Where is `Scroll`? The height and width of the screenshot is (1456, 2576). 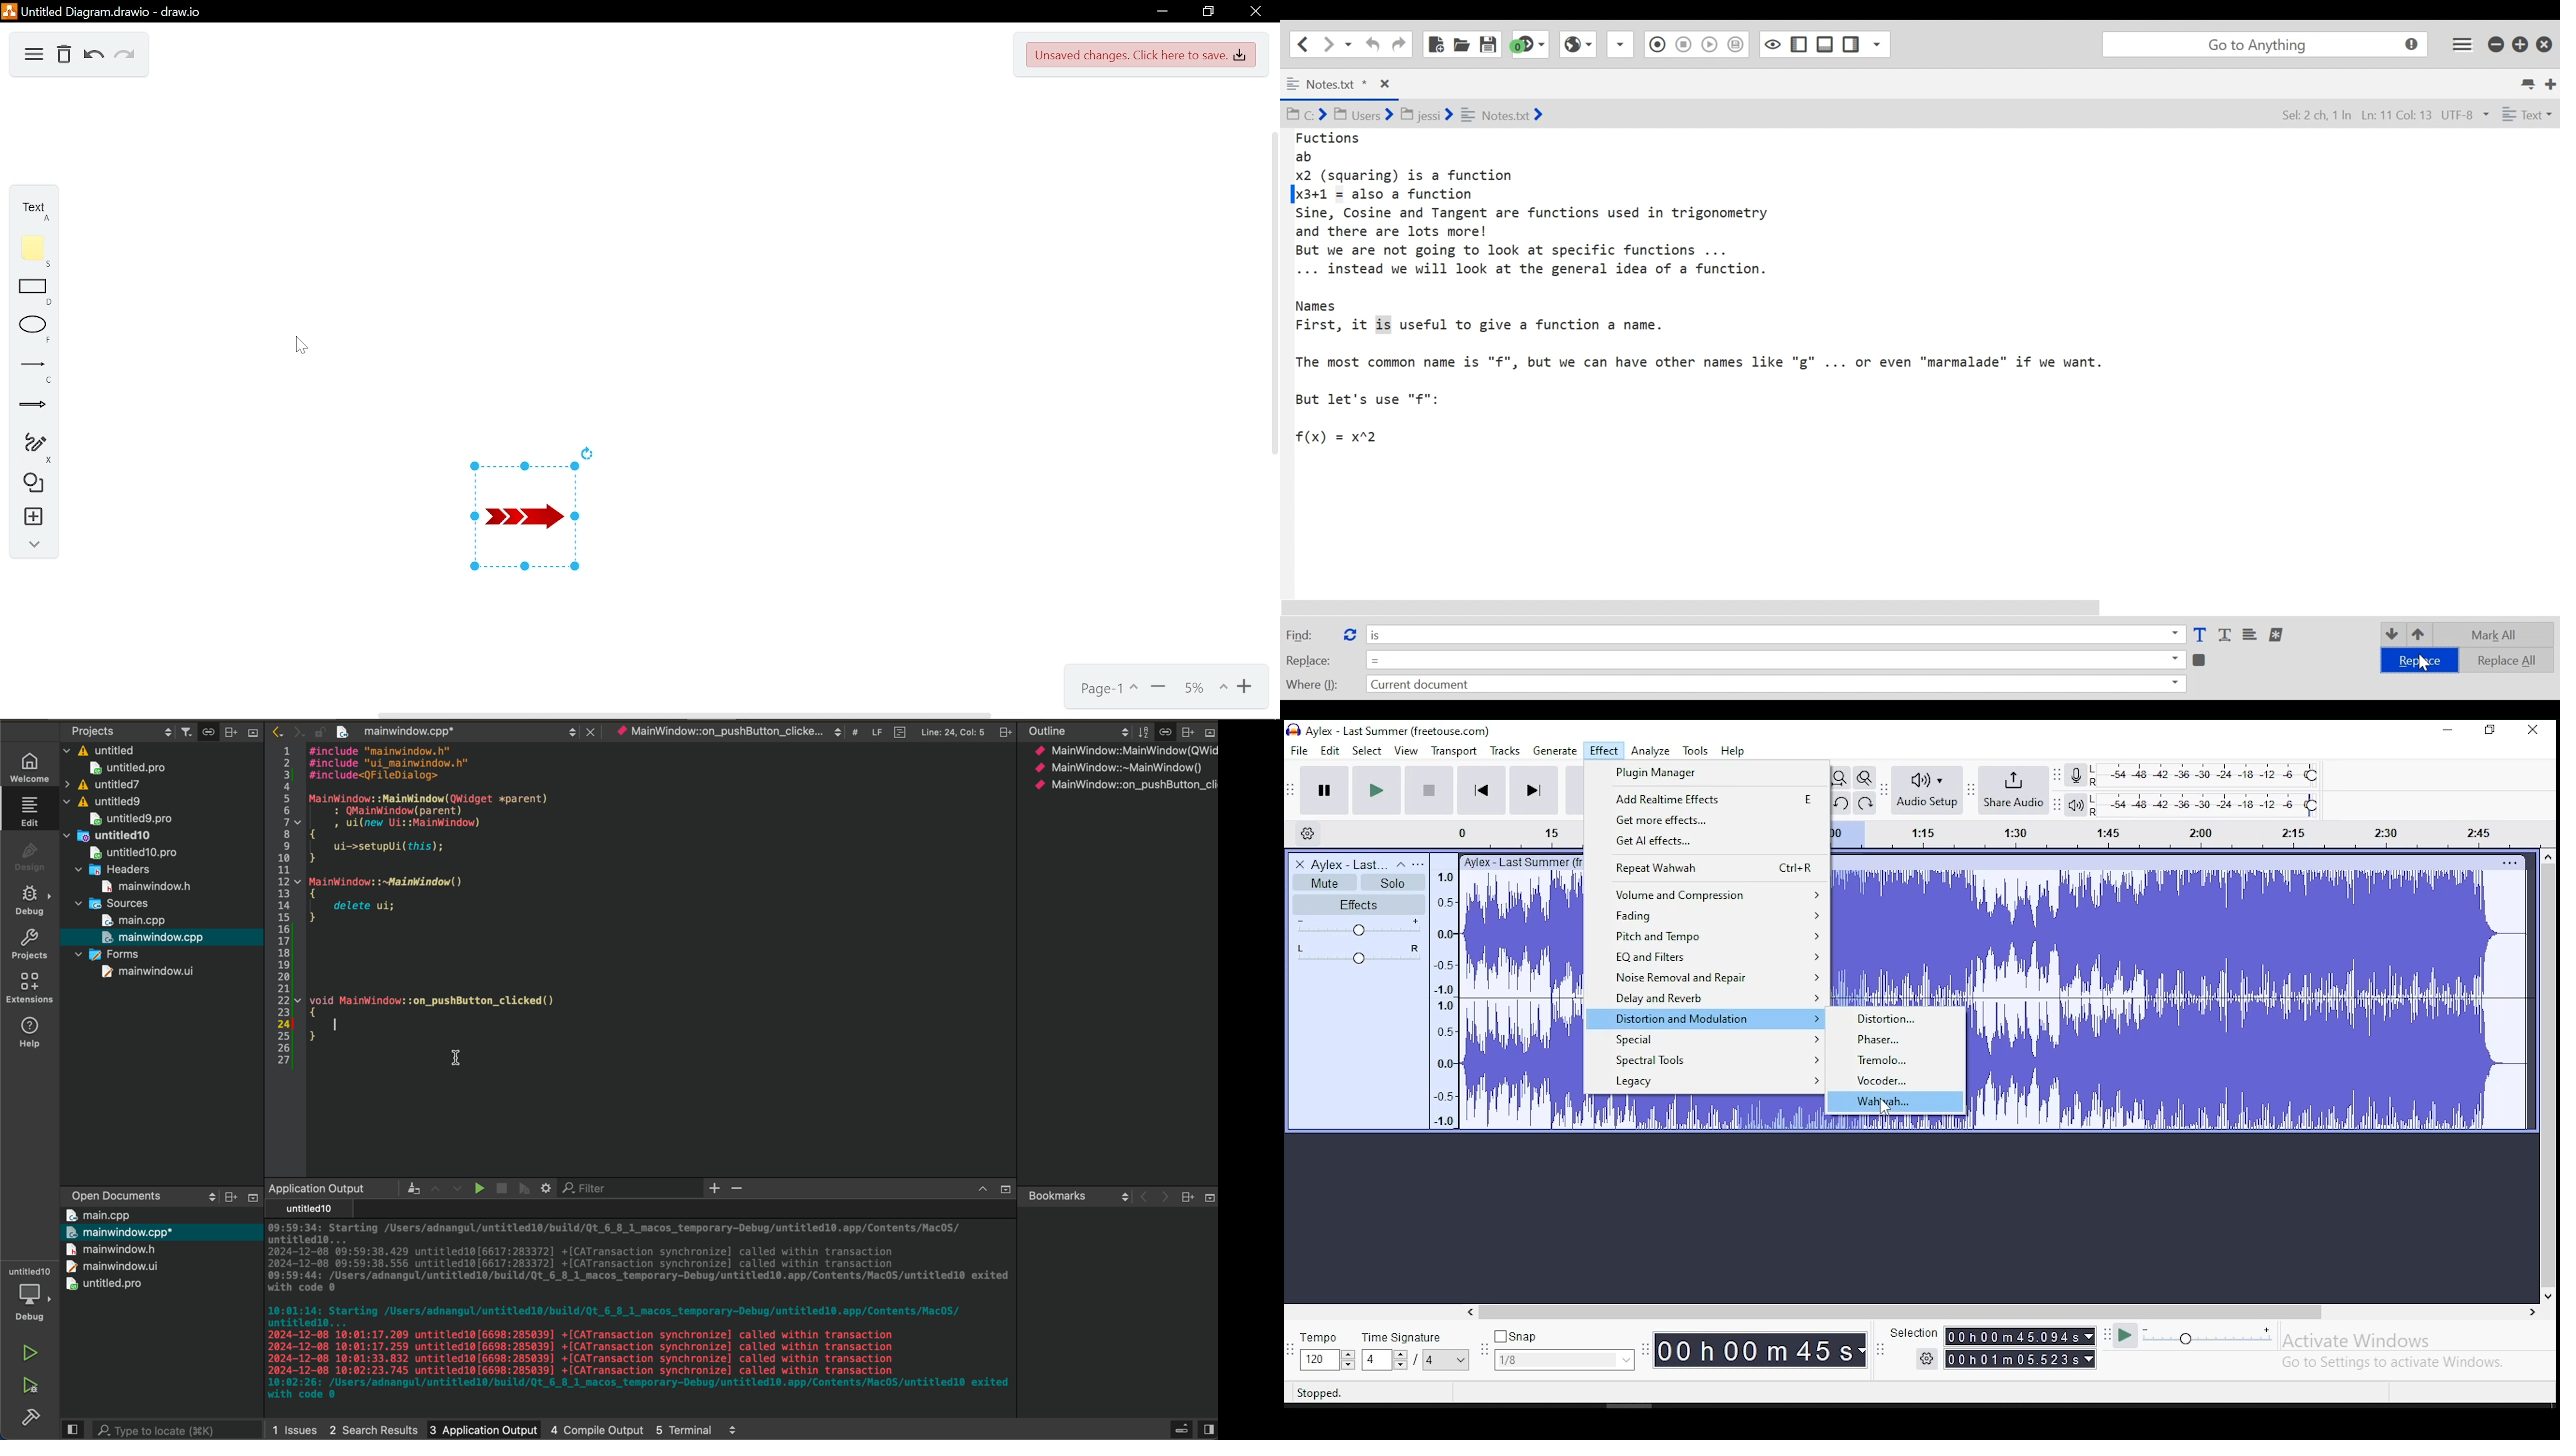 Scroll is located at coordinates (570, 730).